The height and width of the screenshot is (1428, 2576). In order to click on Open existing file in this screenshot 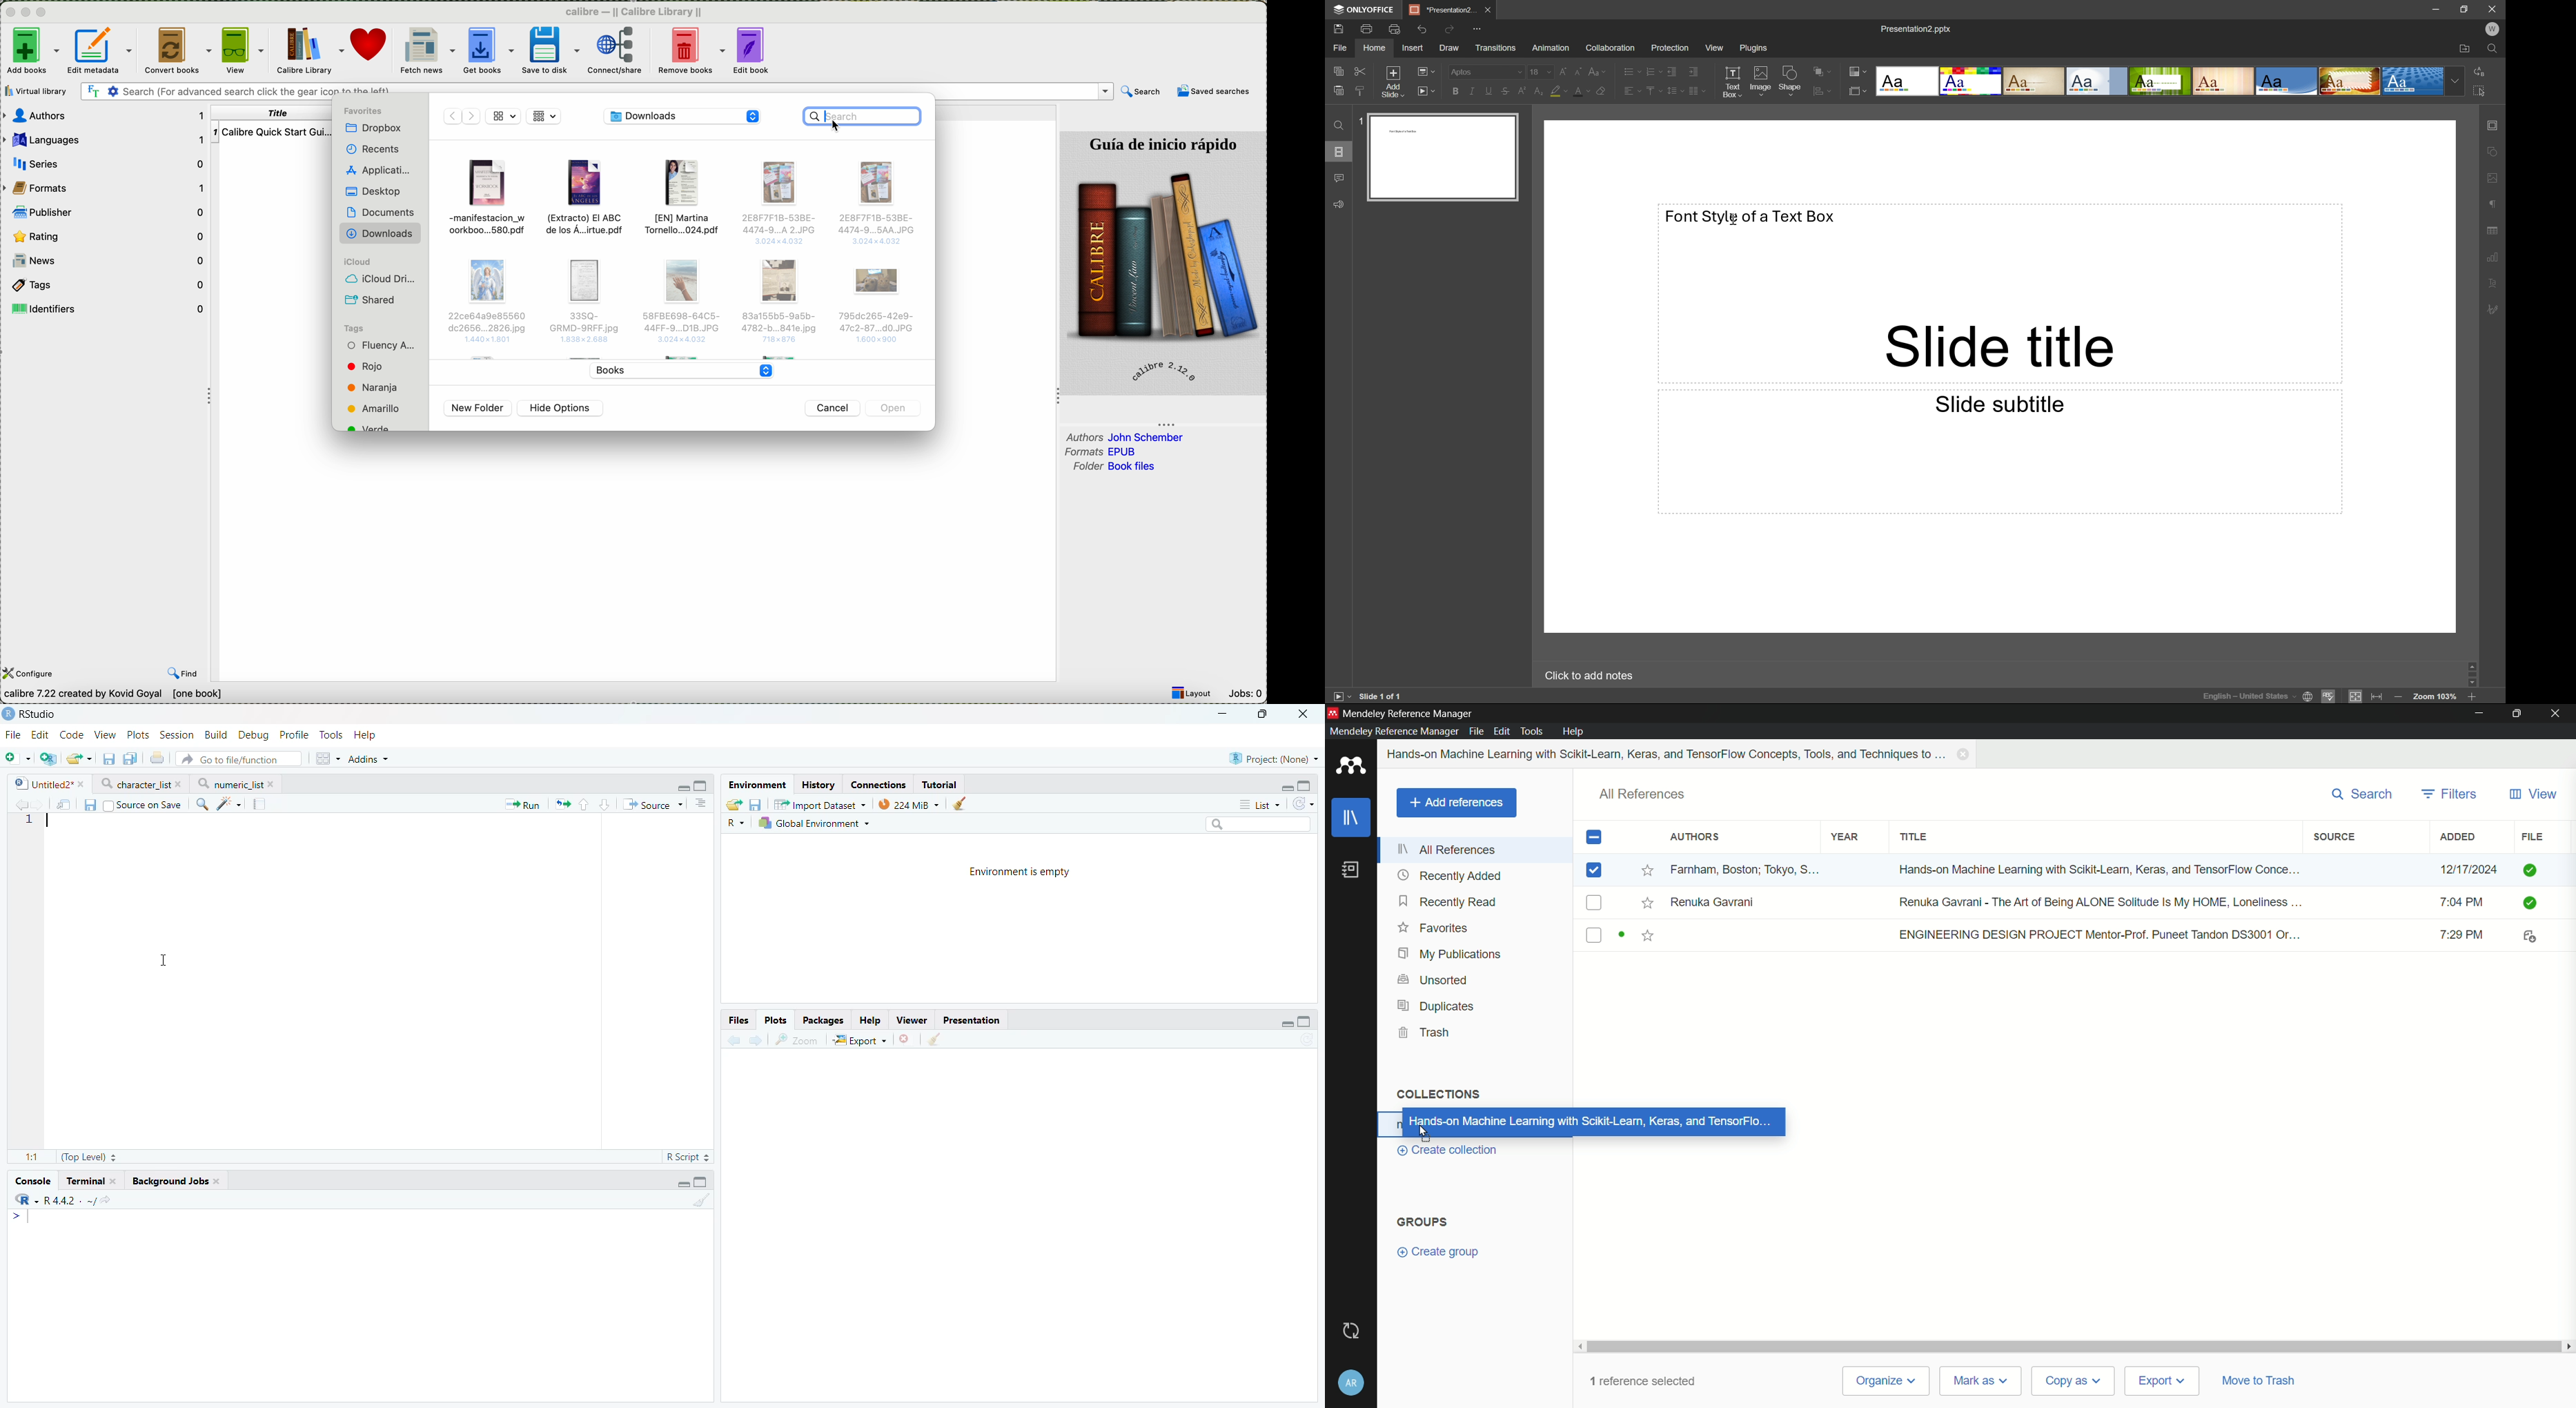, I will do `click(78, 759)`.